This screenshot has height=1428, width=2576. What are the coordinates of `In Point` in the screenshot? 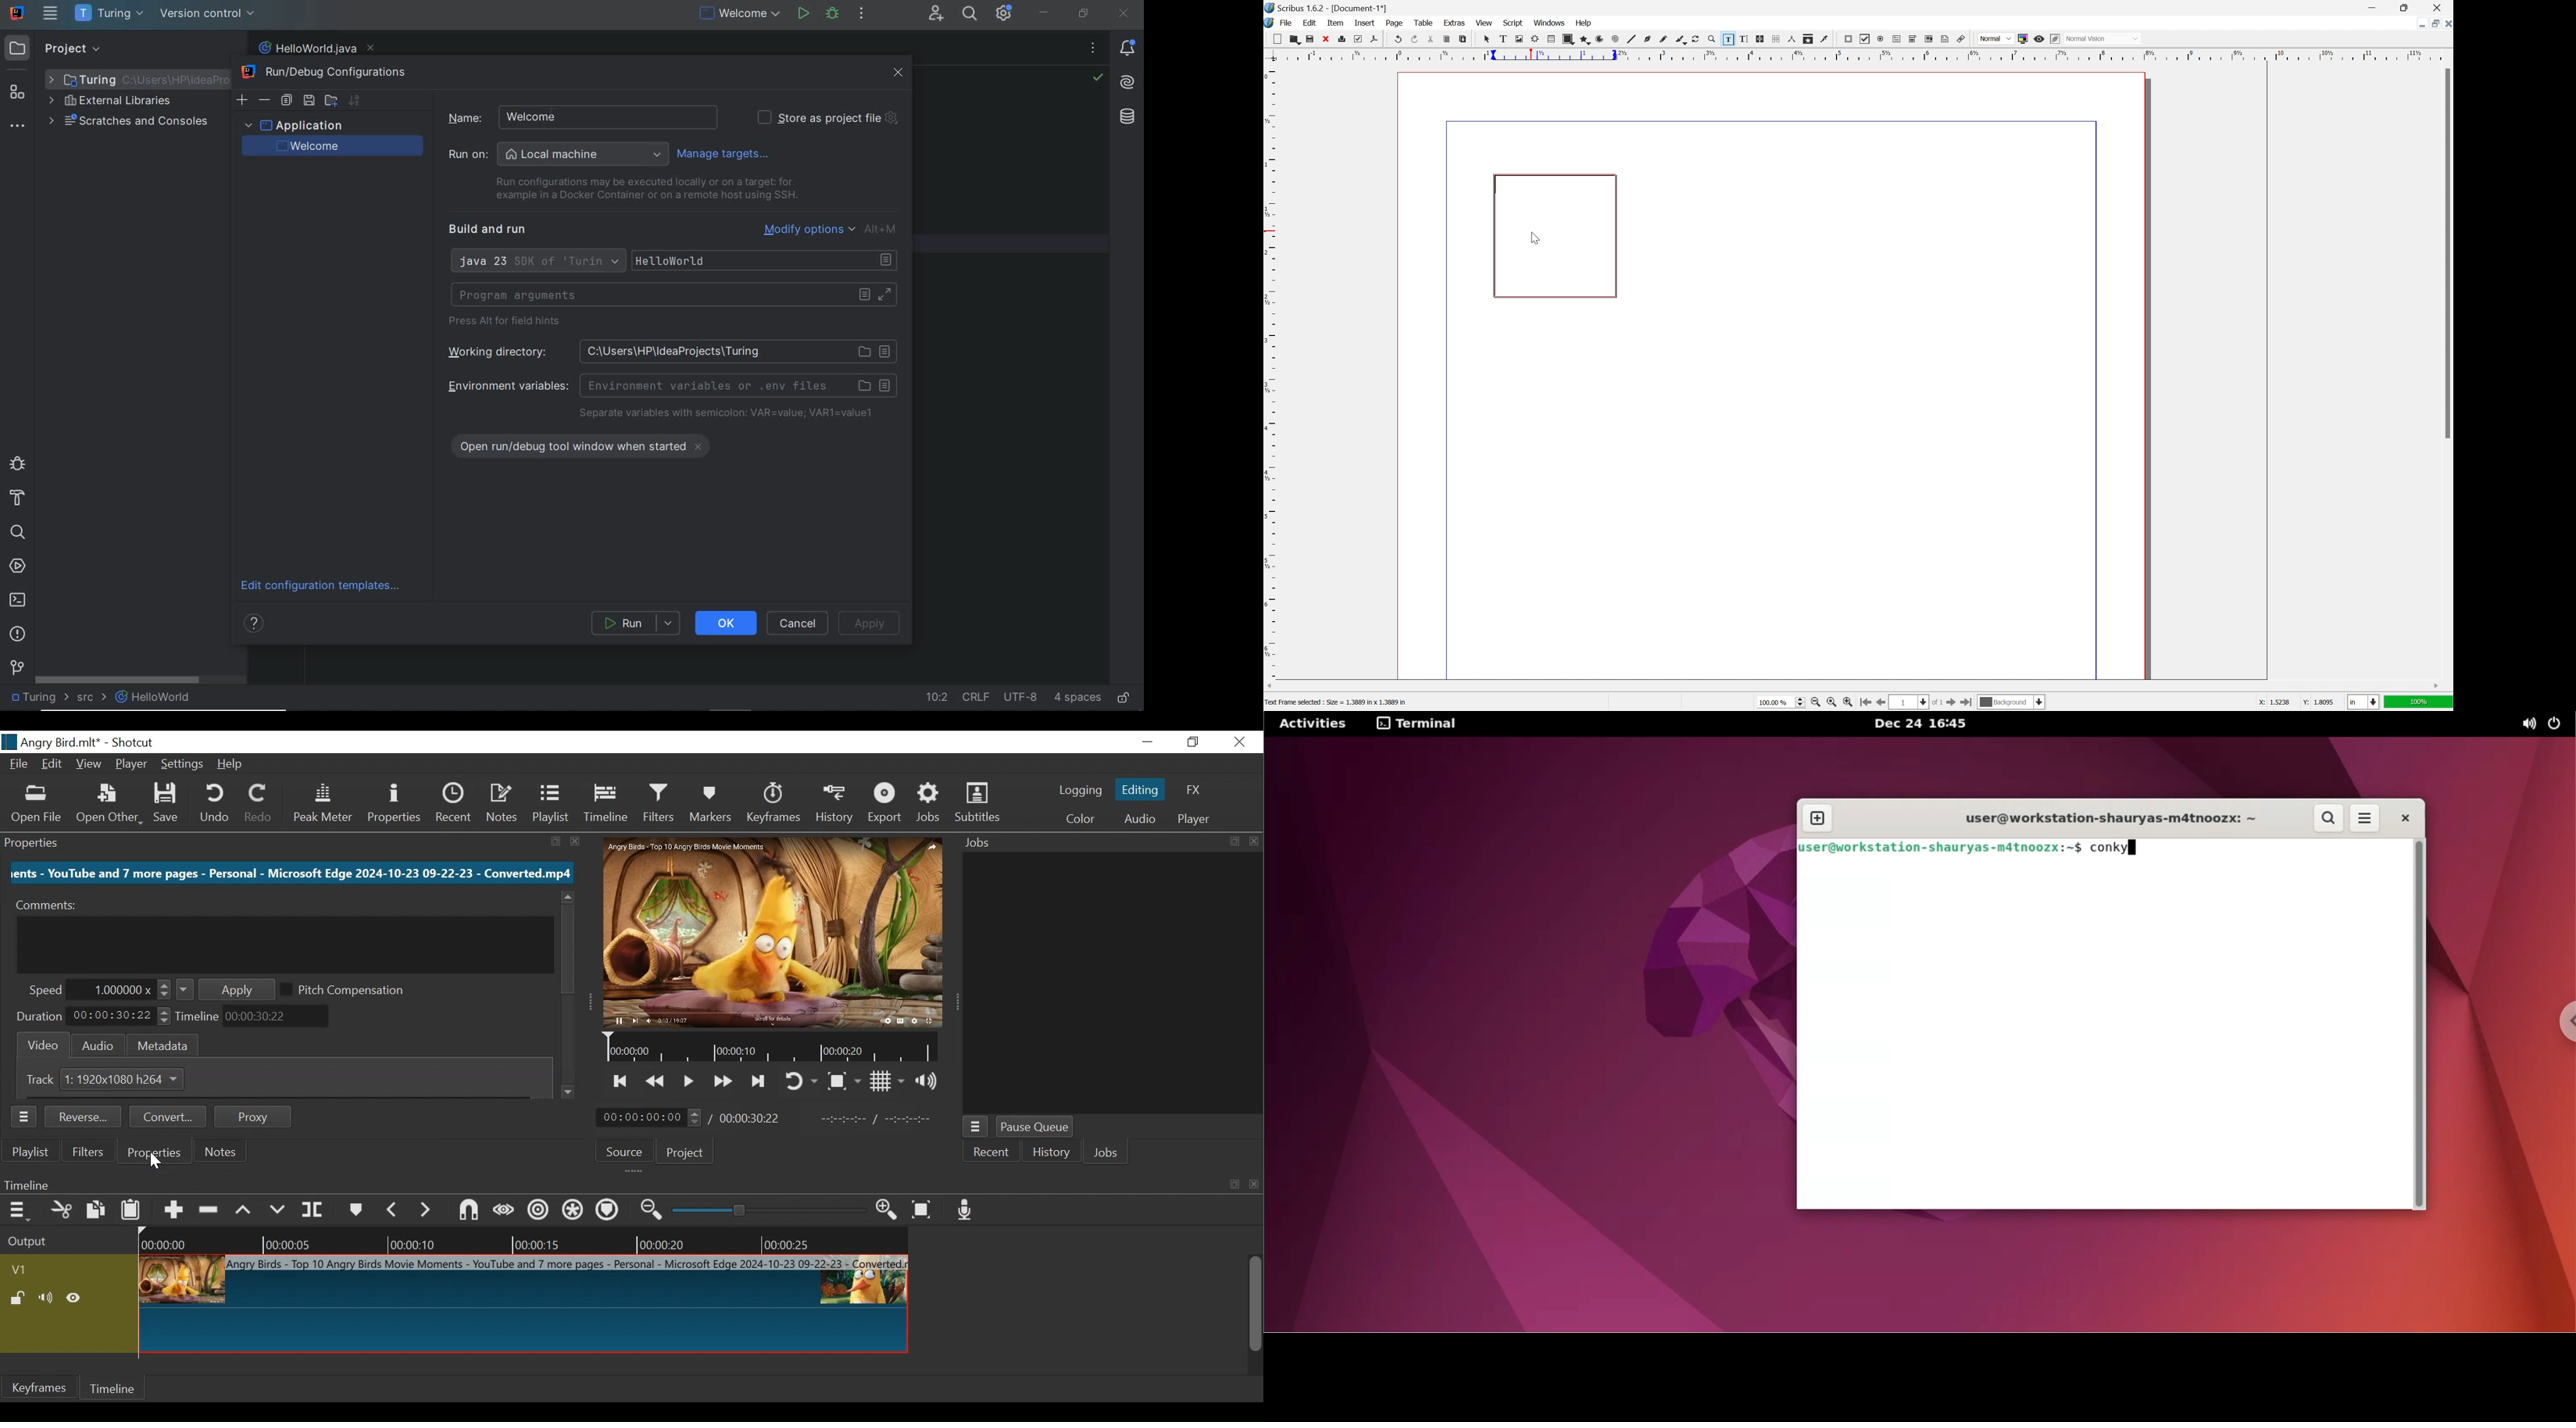 It's located at (878, 1120).